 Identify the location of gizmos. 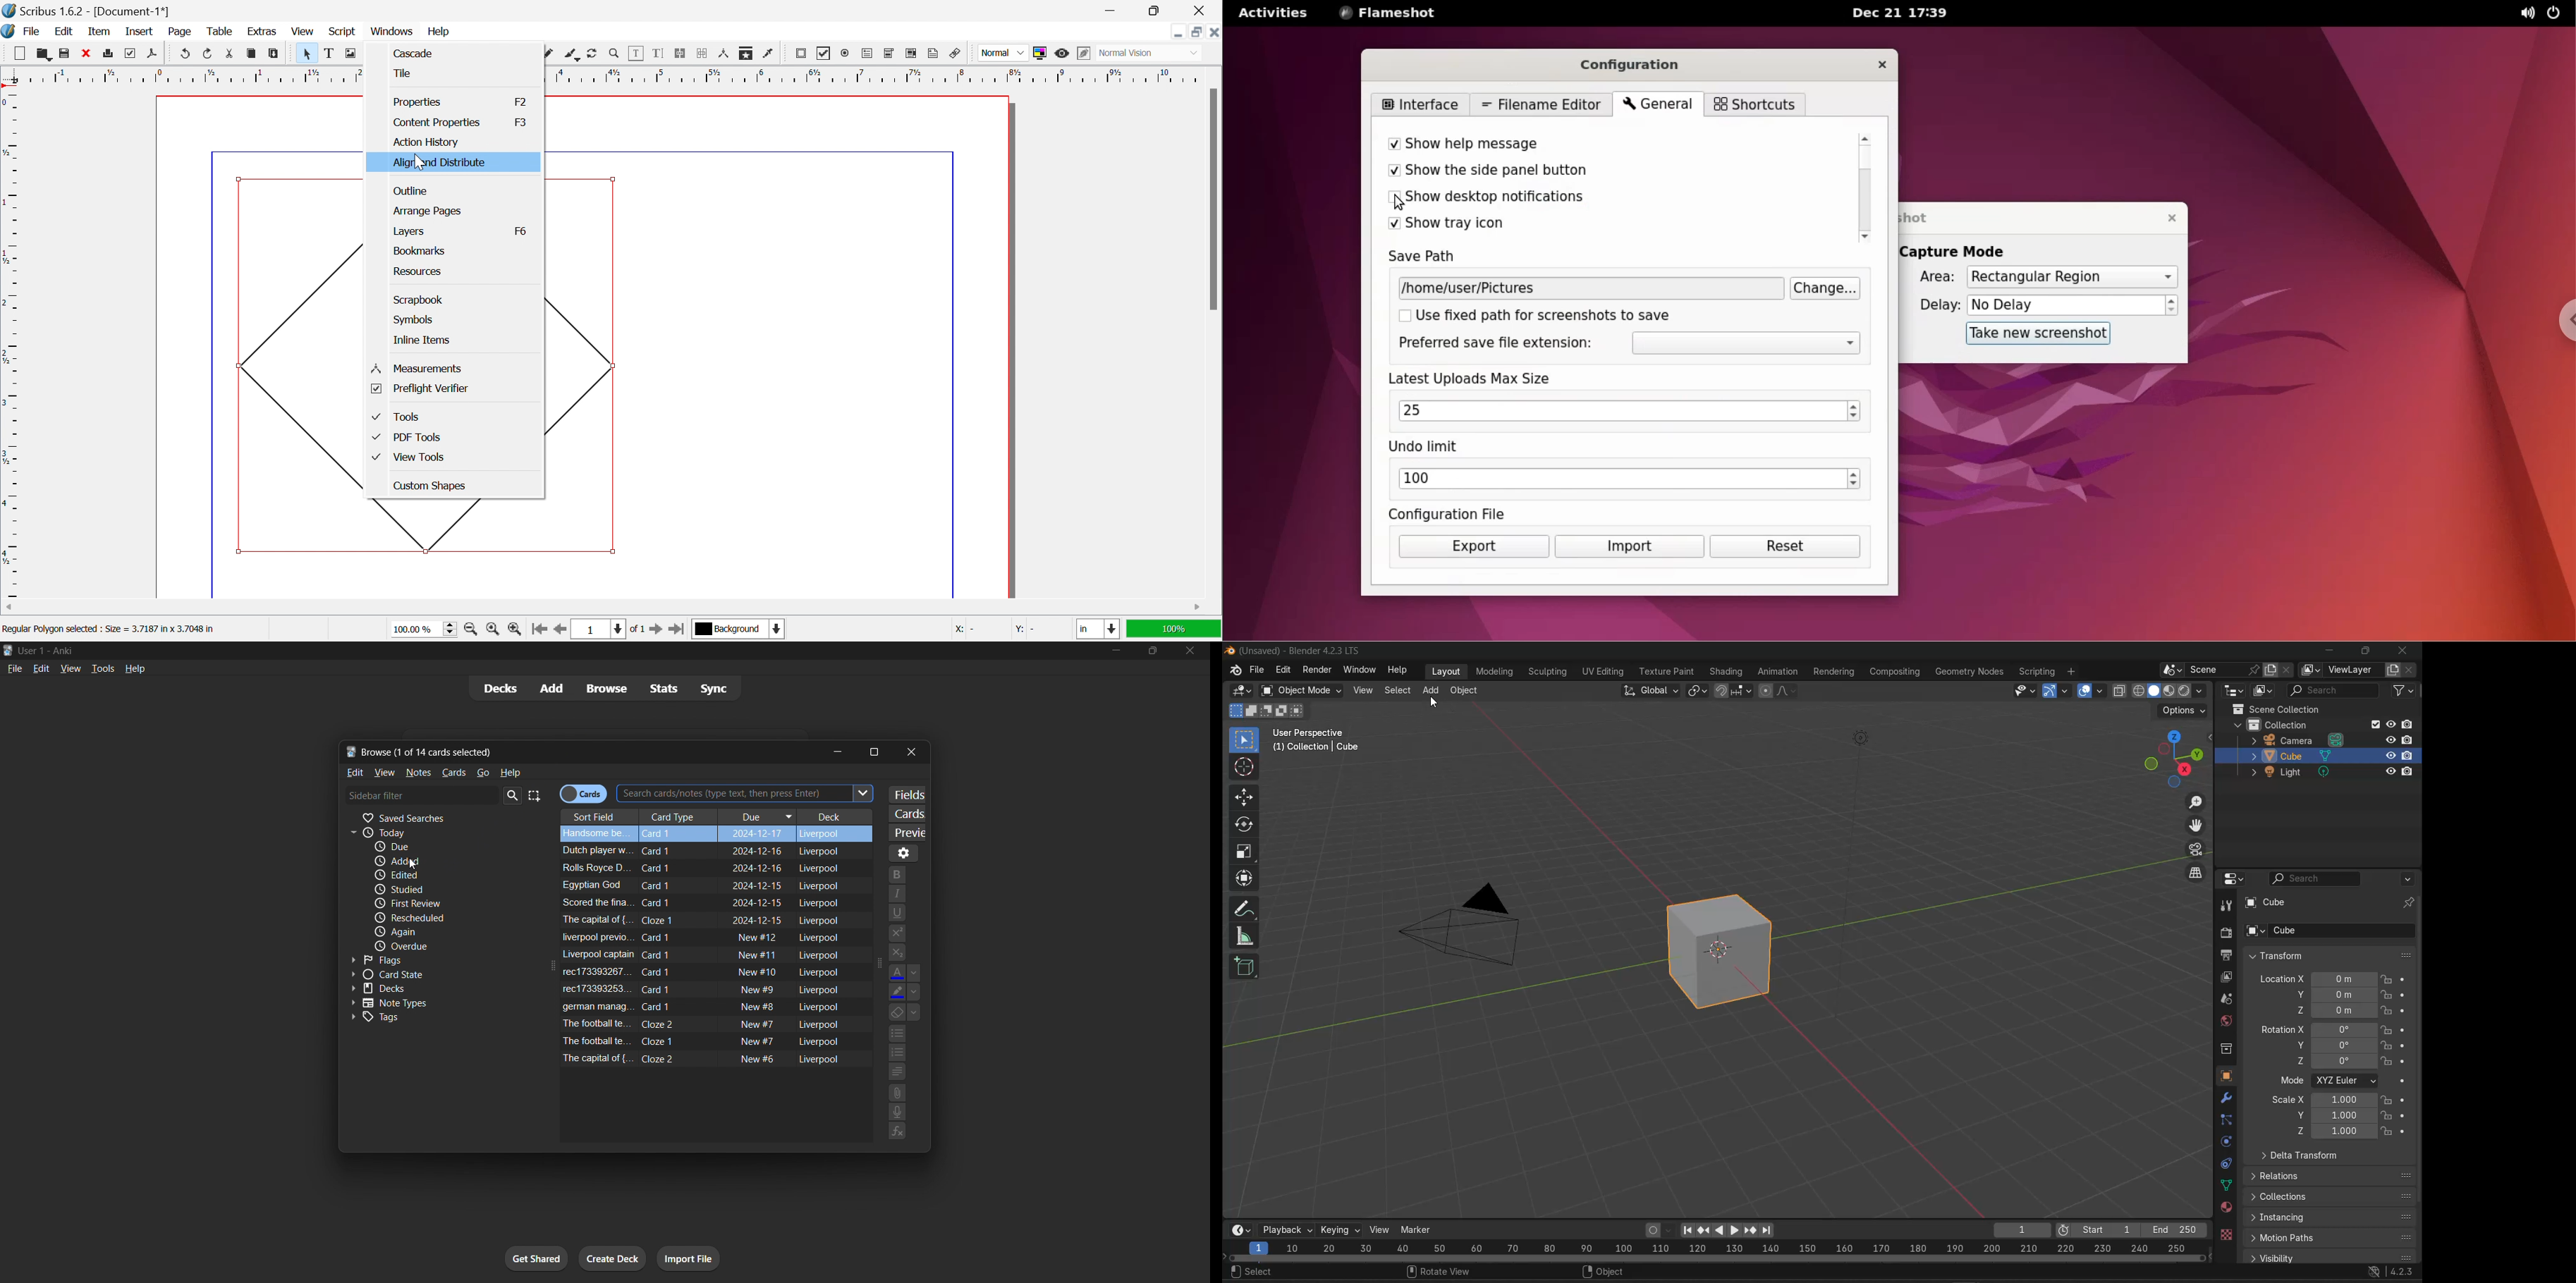
(2066, 691).